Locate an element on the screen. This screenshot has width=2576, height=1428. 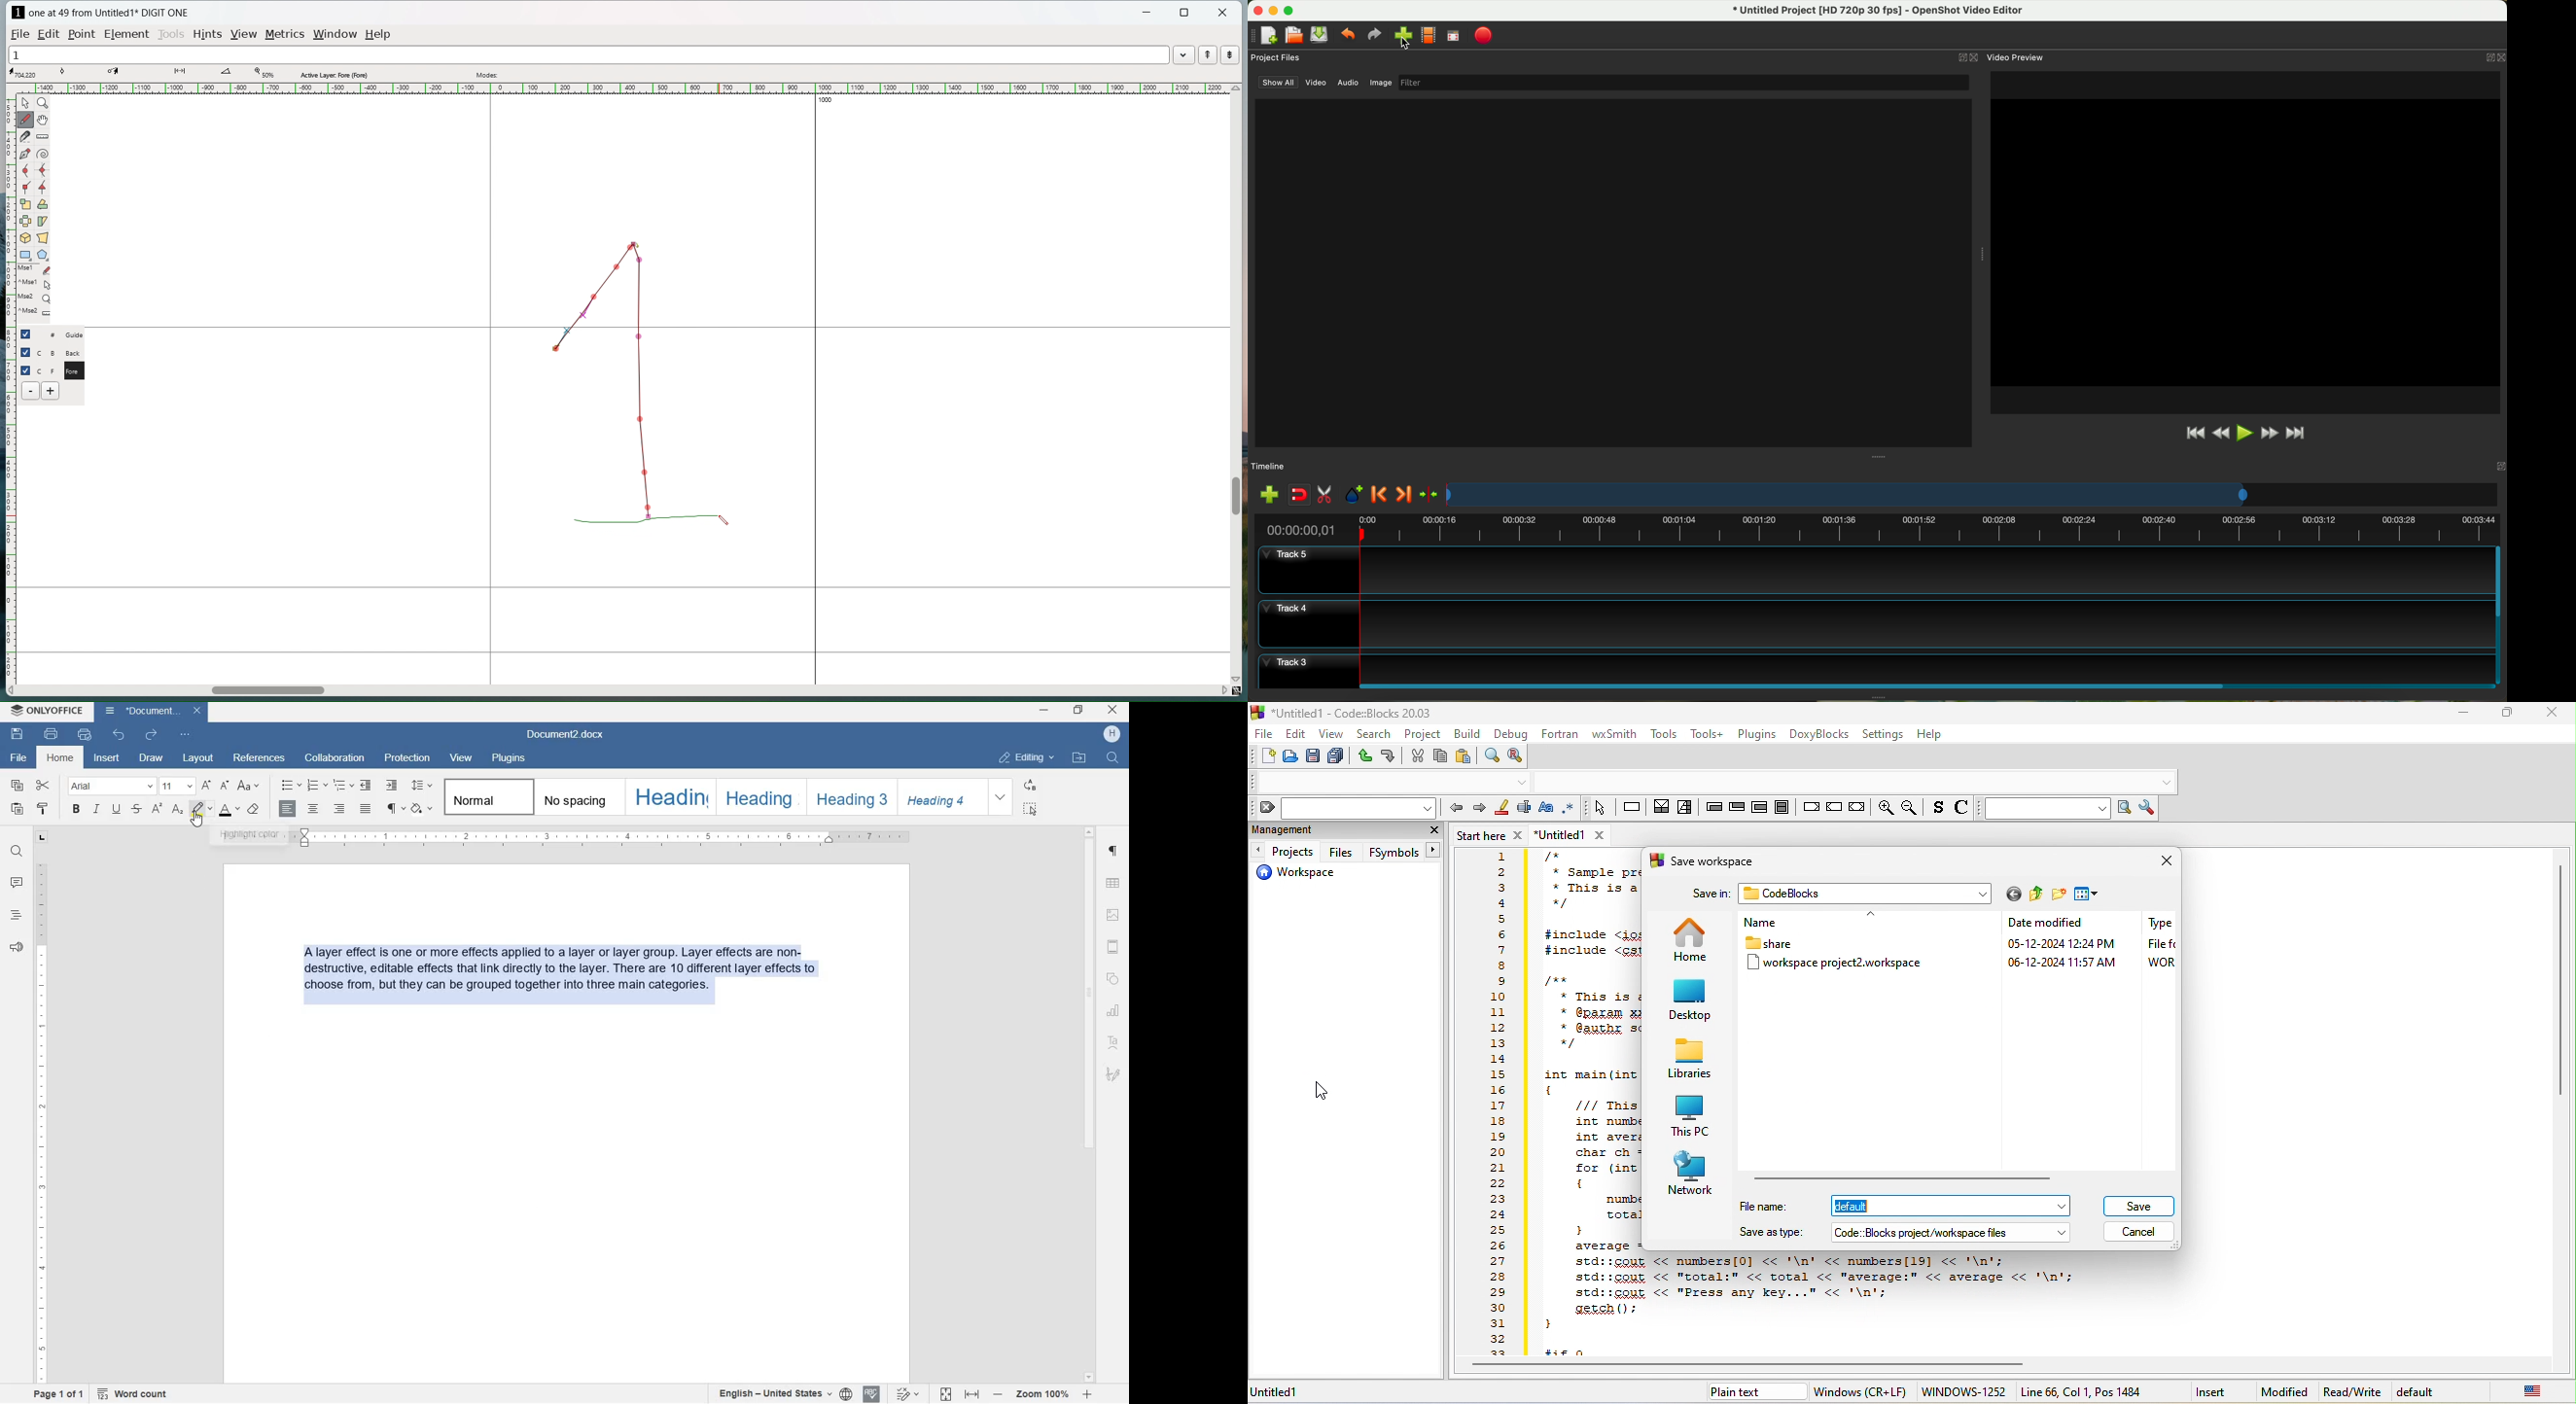
INCREASE INDENT is located at coordinates (392, 786).